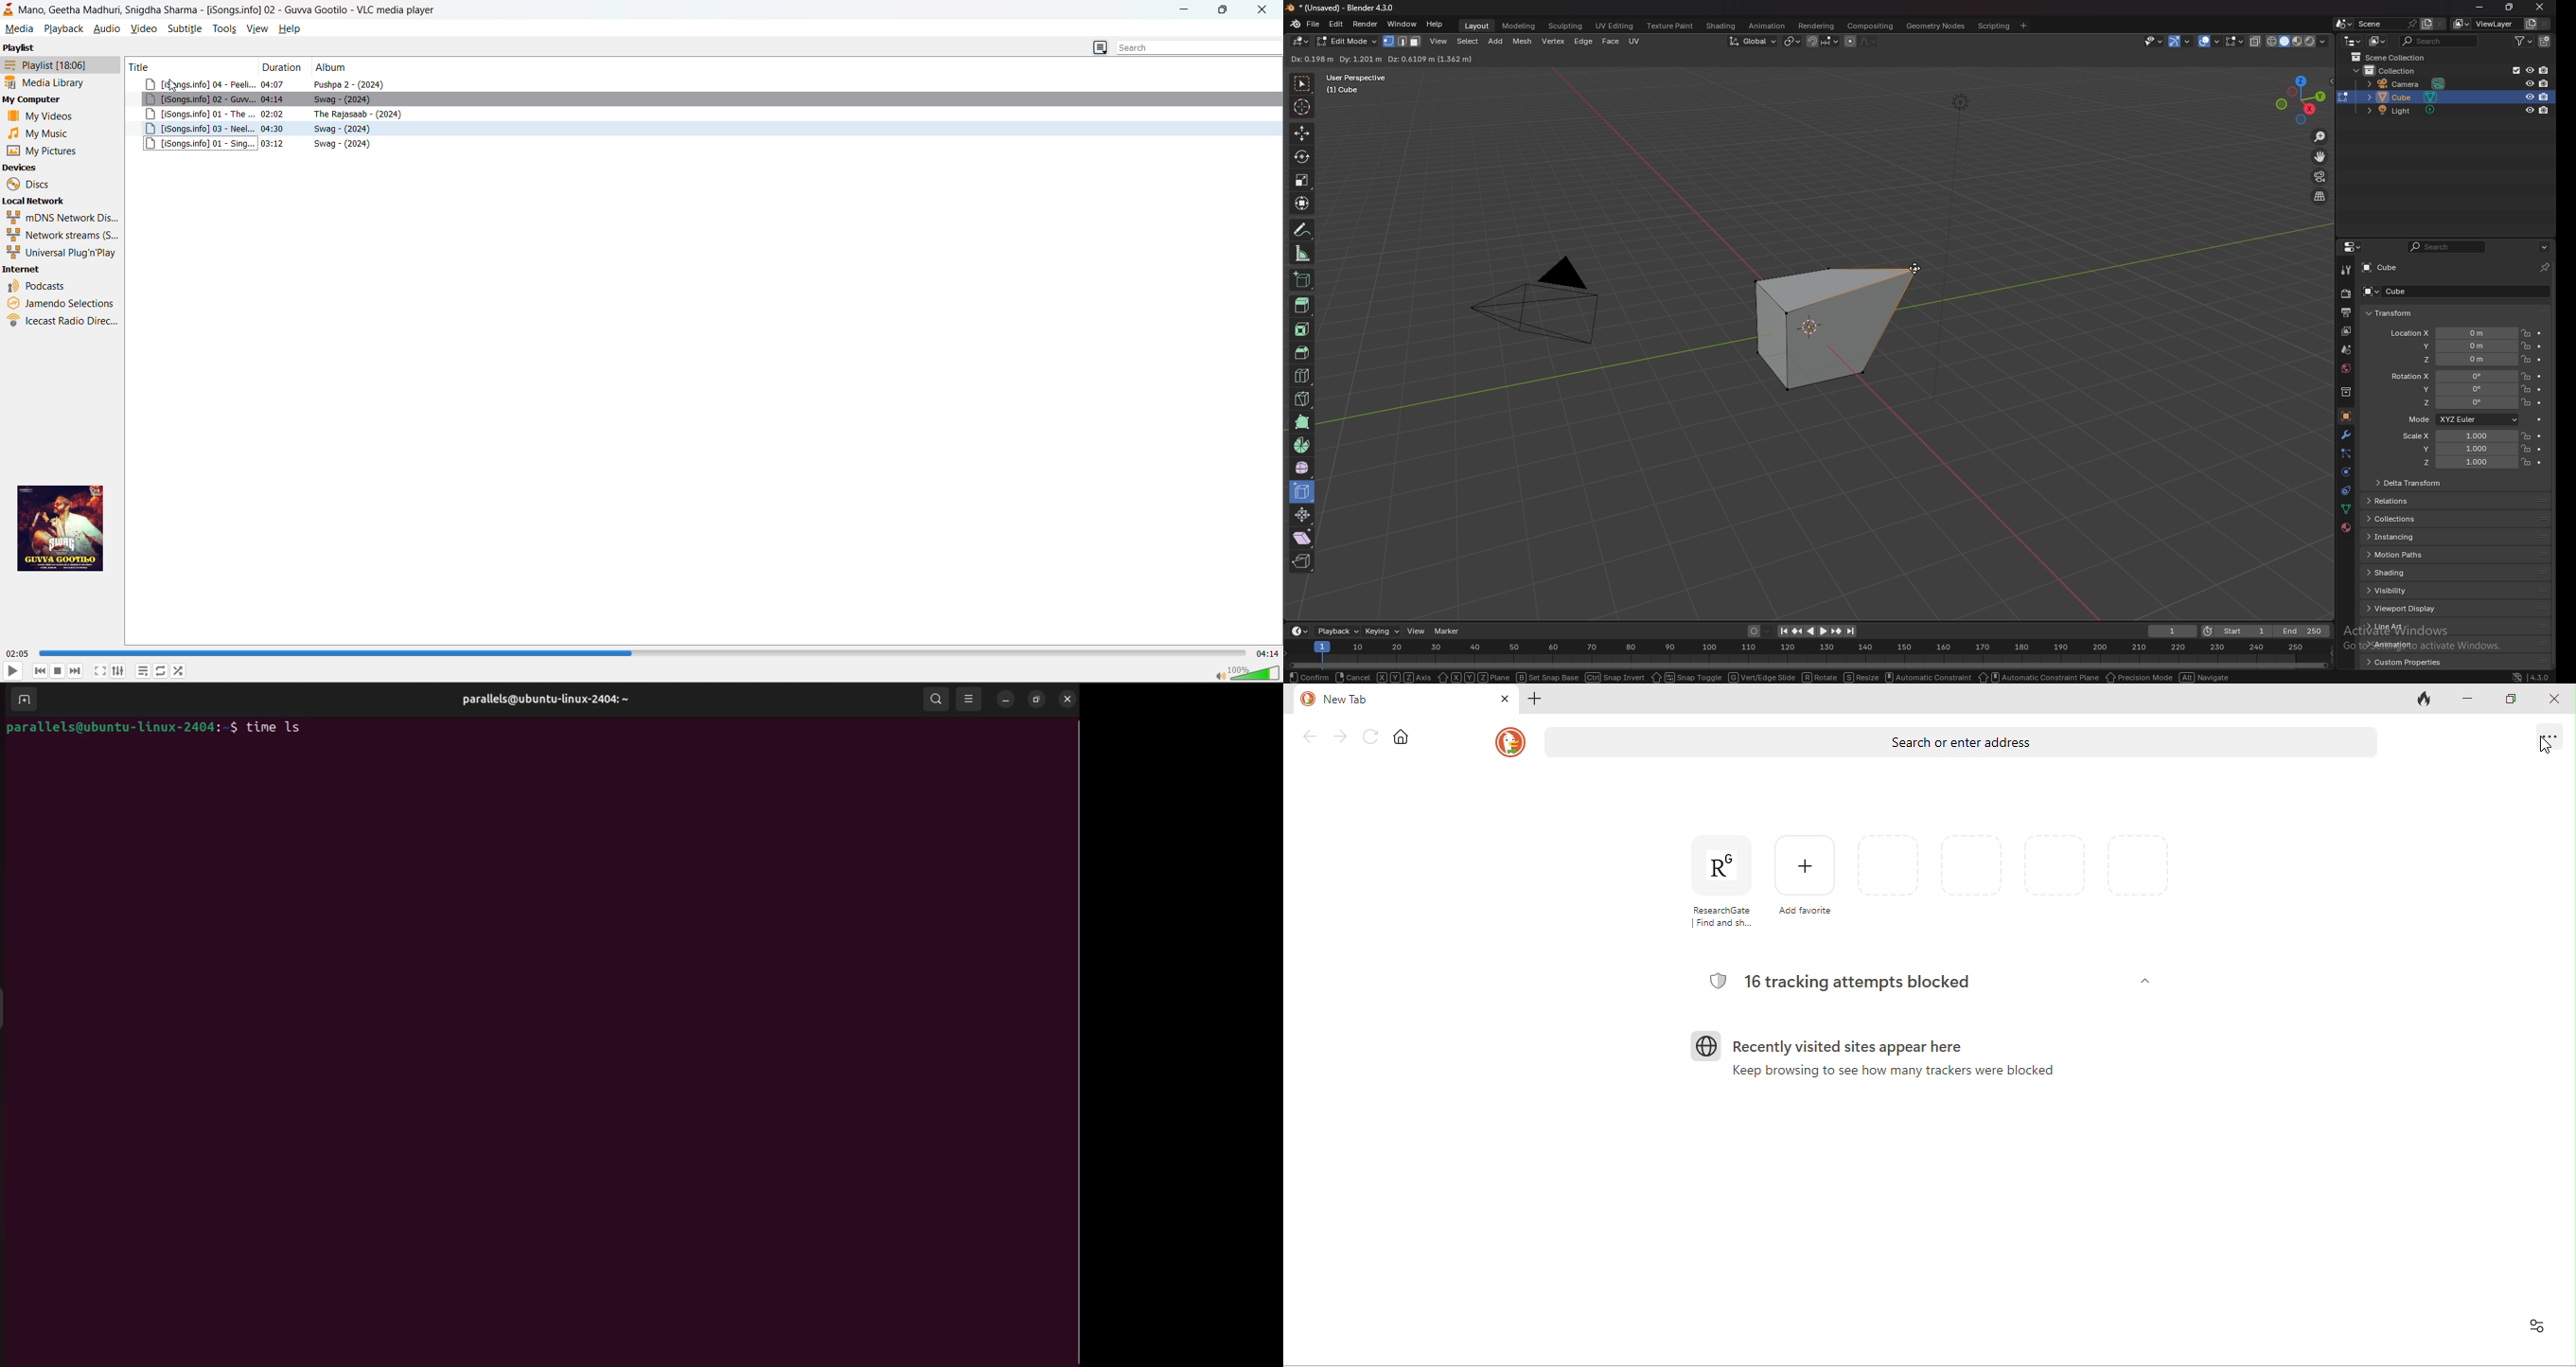 The width and height of the screenshot is (2576, 1372). What do you see at coordinates (2532, 1325) in the screenshot?
I see `options` at bounding box center [2532, 1325].